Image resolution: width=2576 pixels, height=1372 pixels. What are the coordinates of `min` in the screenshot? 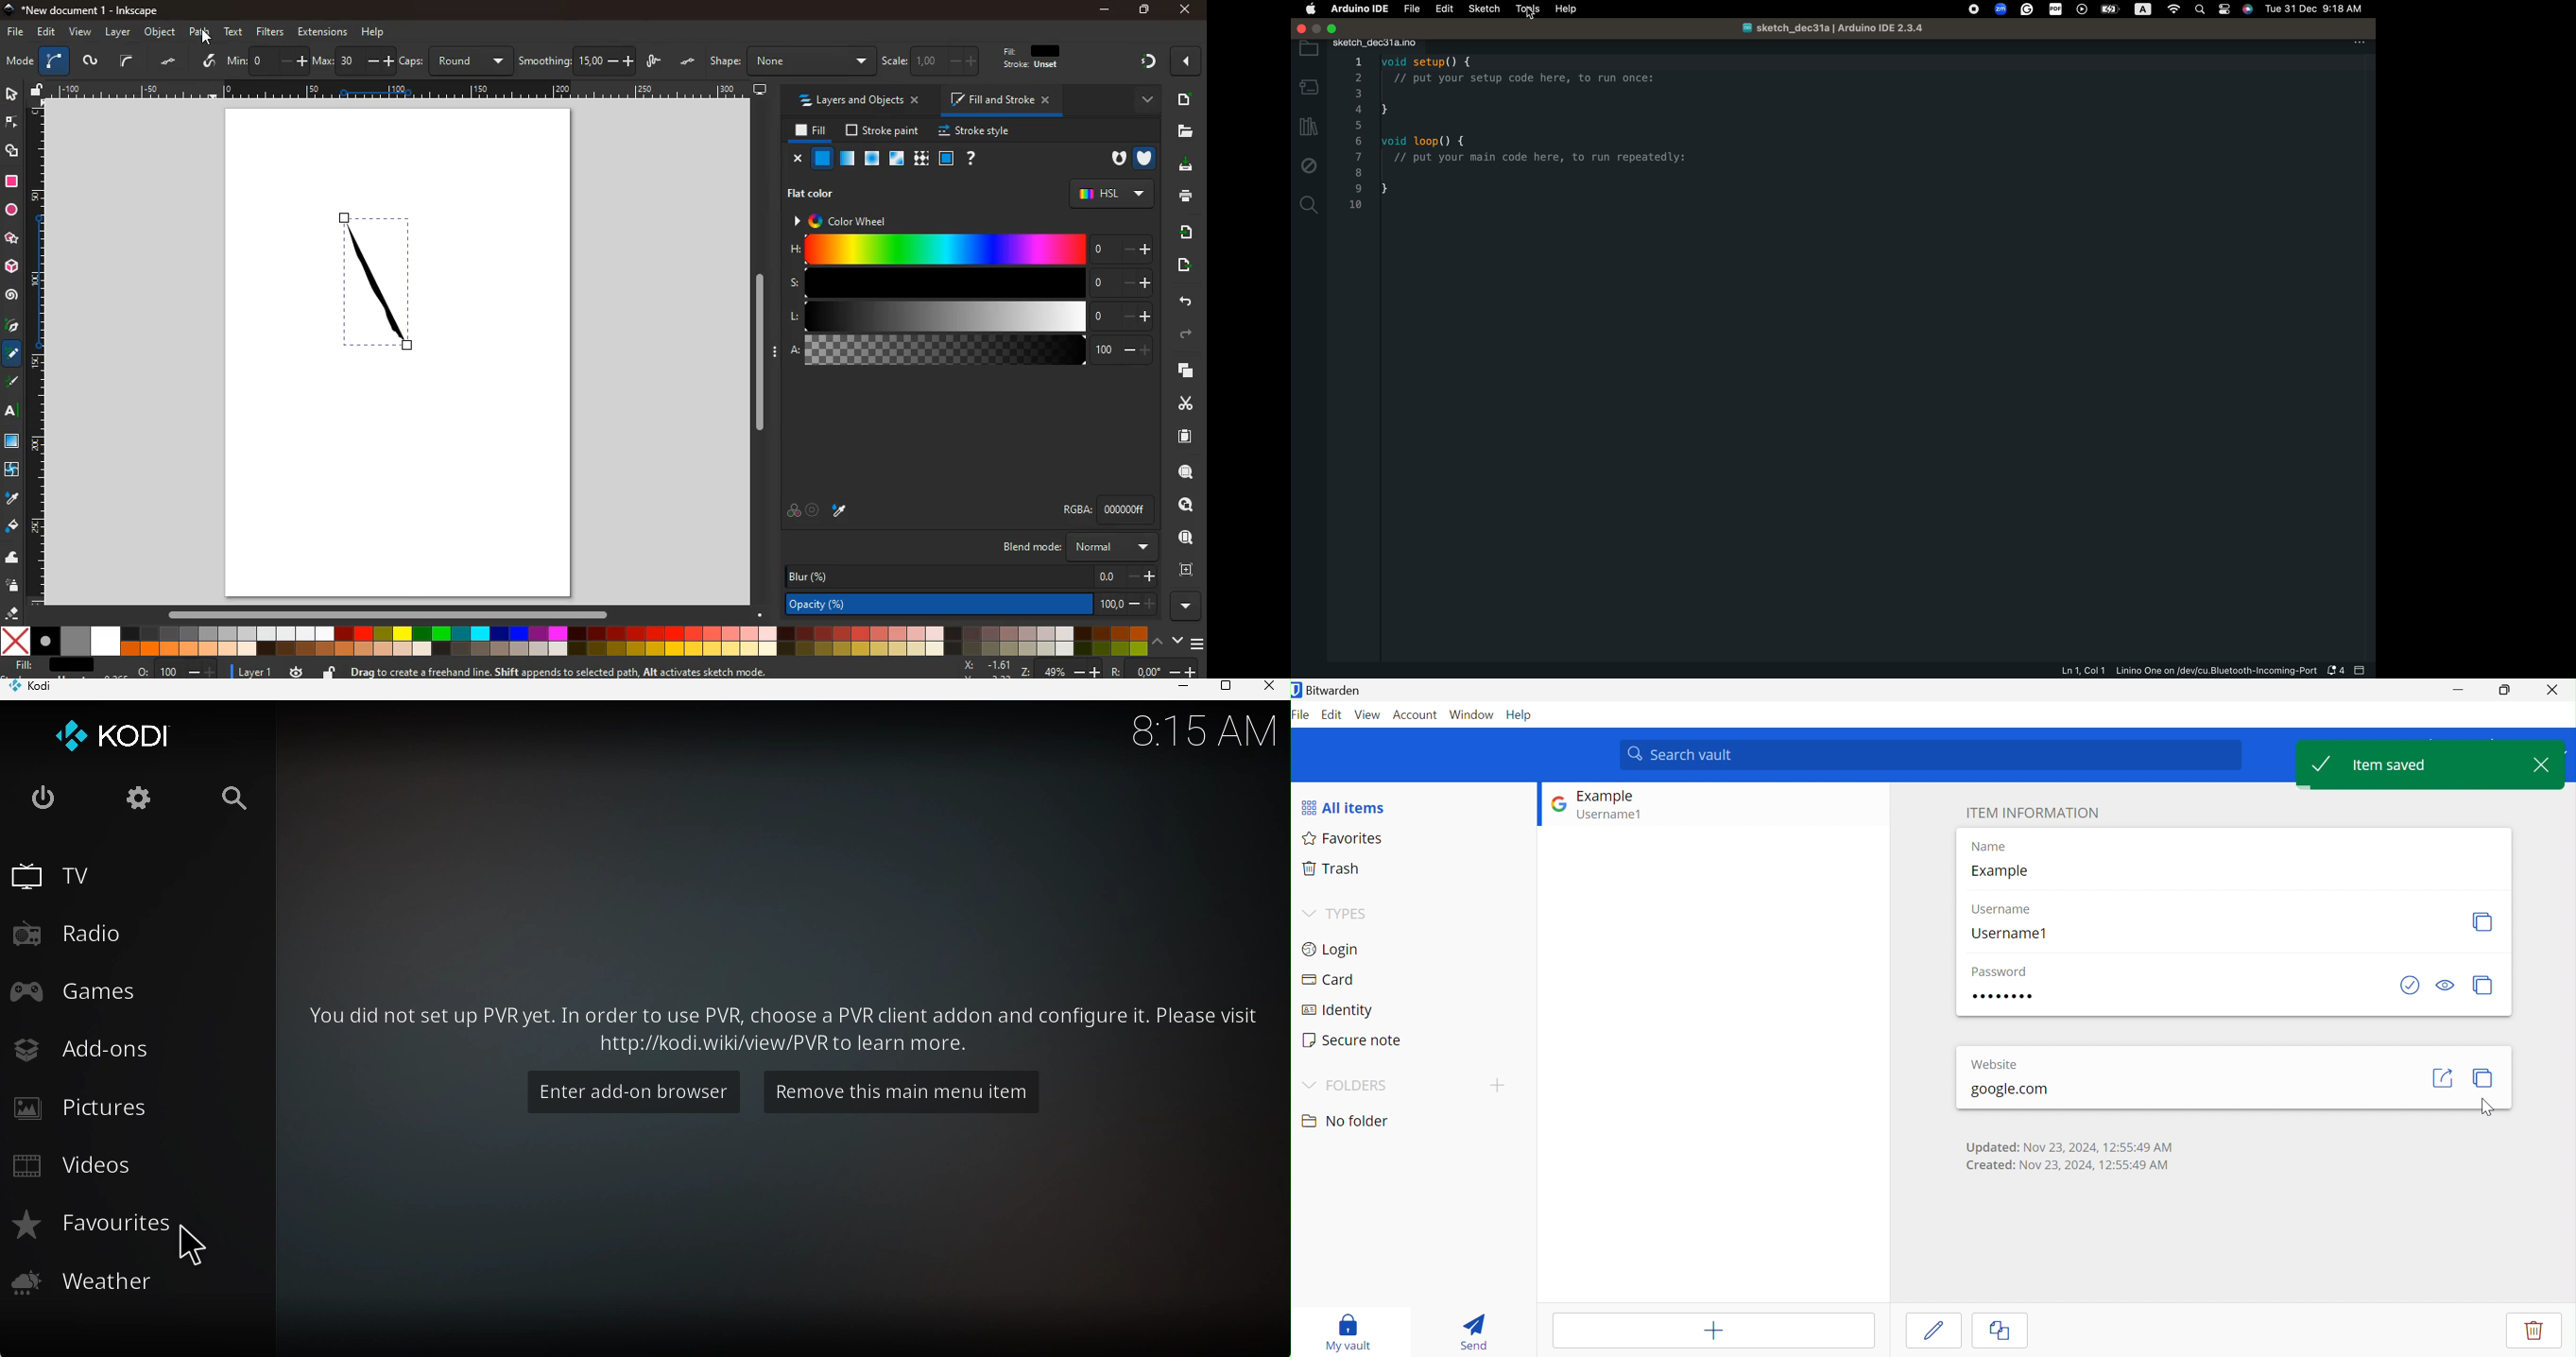 It's located at (267, 59).